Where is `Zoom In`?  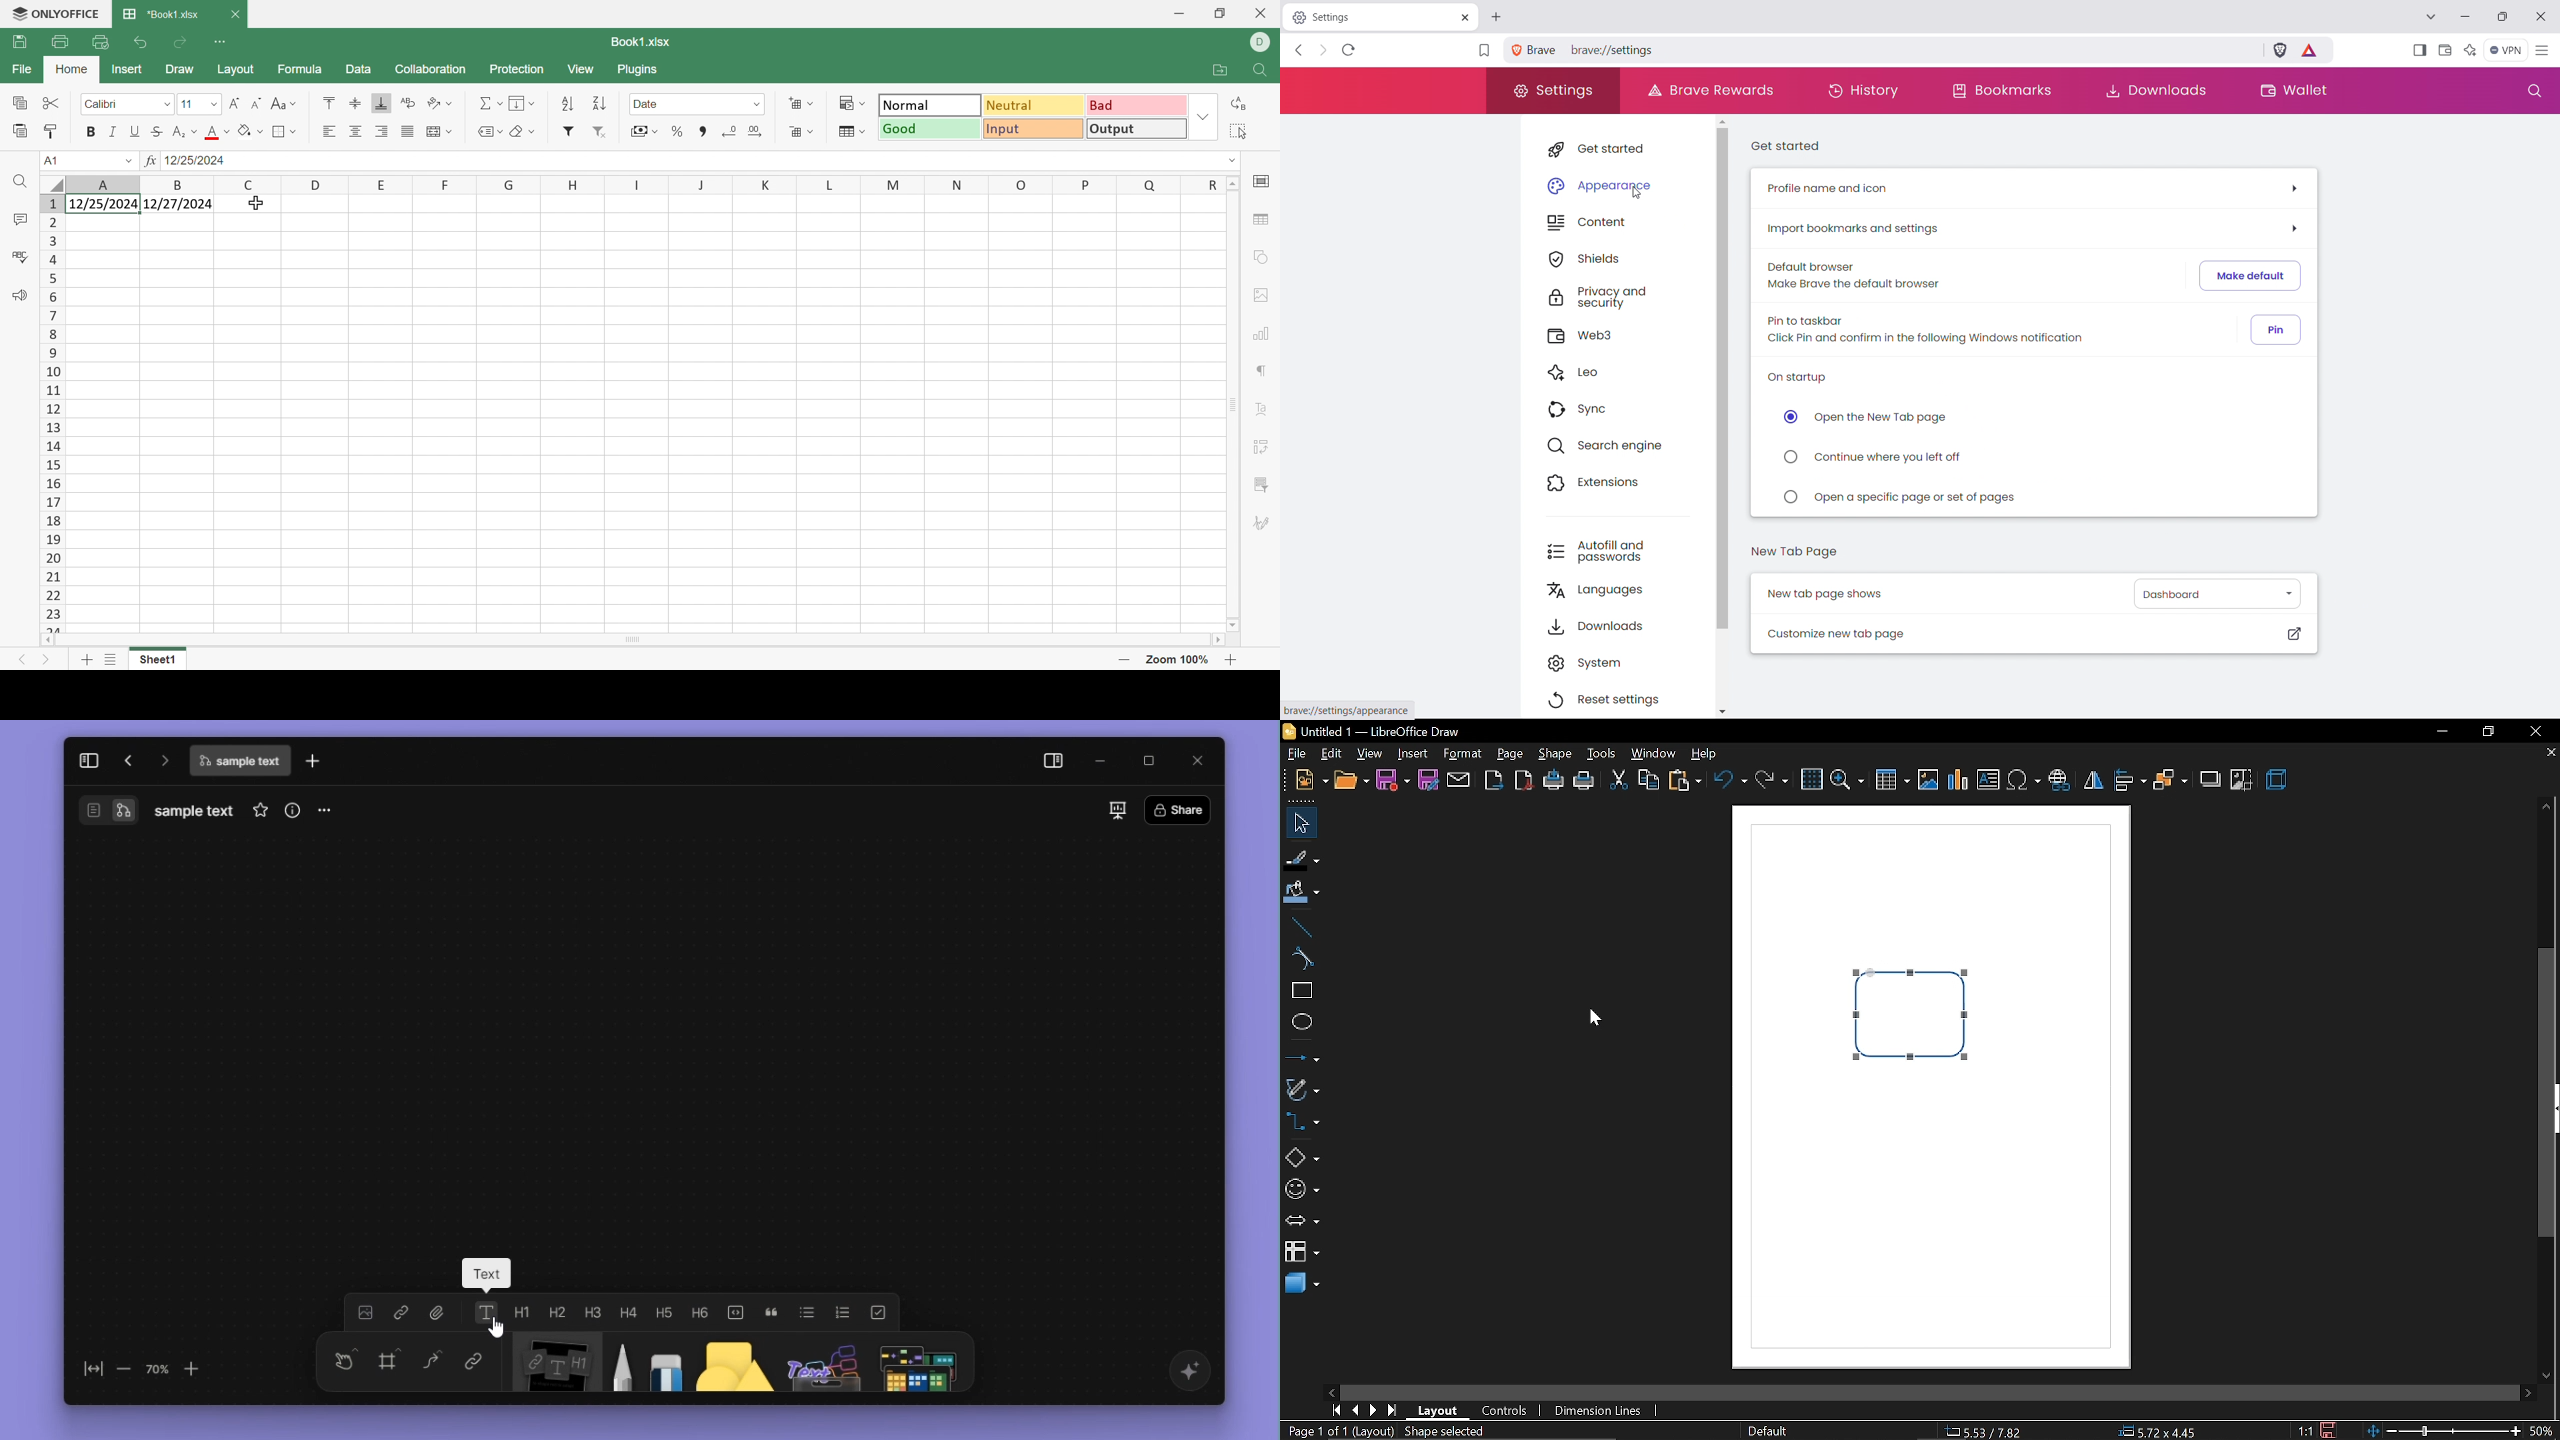
Zoom In is located at coordinates (1233, 659).